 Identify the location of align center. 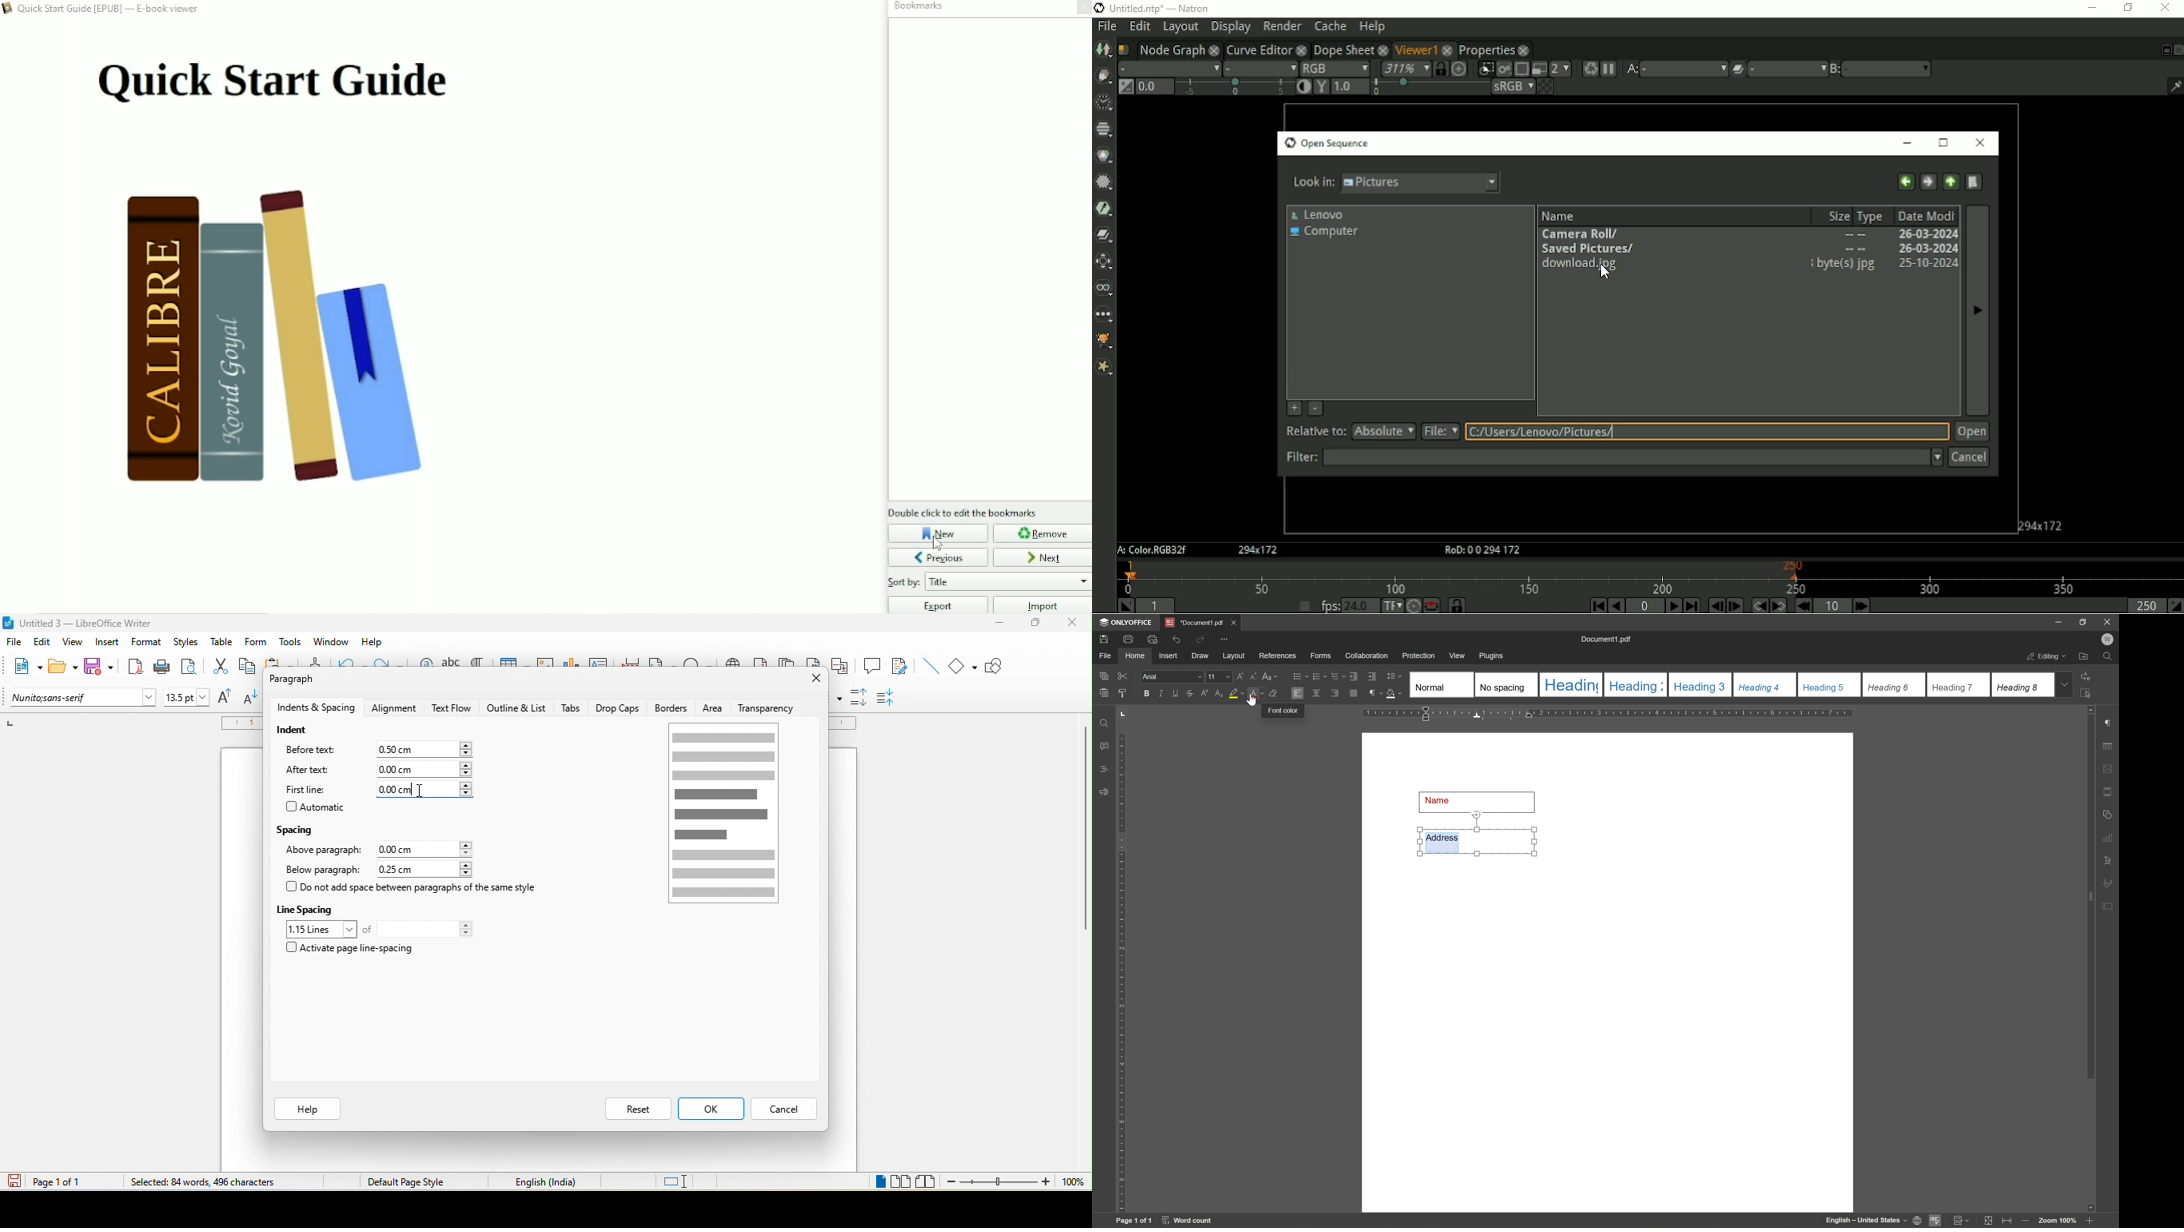
(1316, 693).